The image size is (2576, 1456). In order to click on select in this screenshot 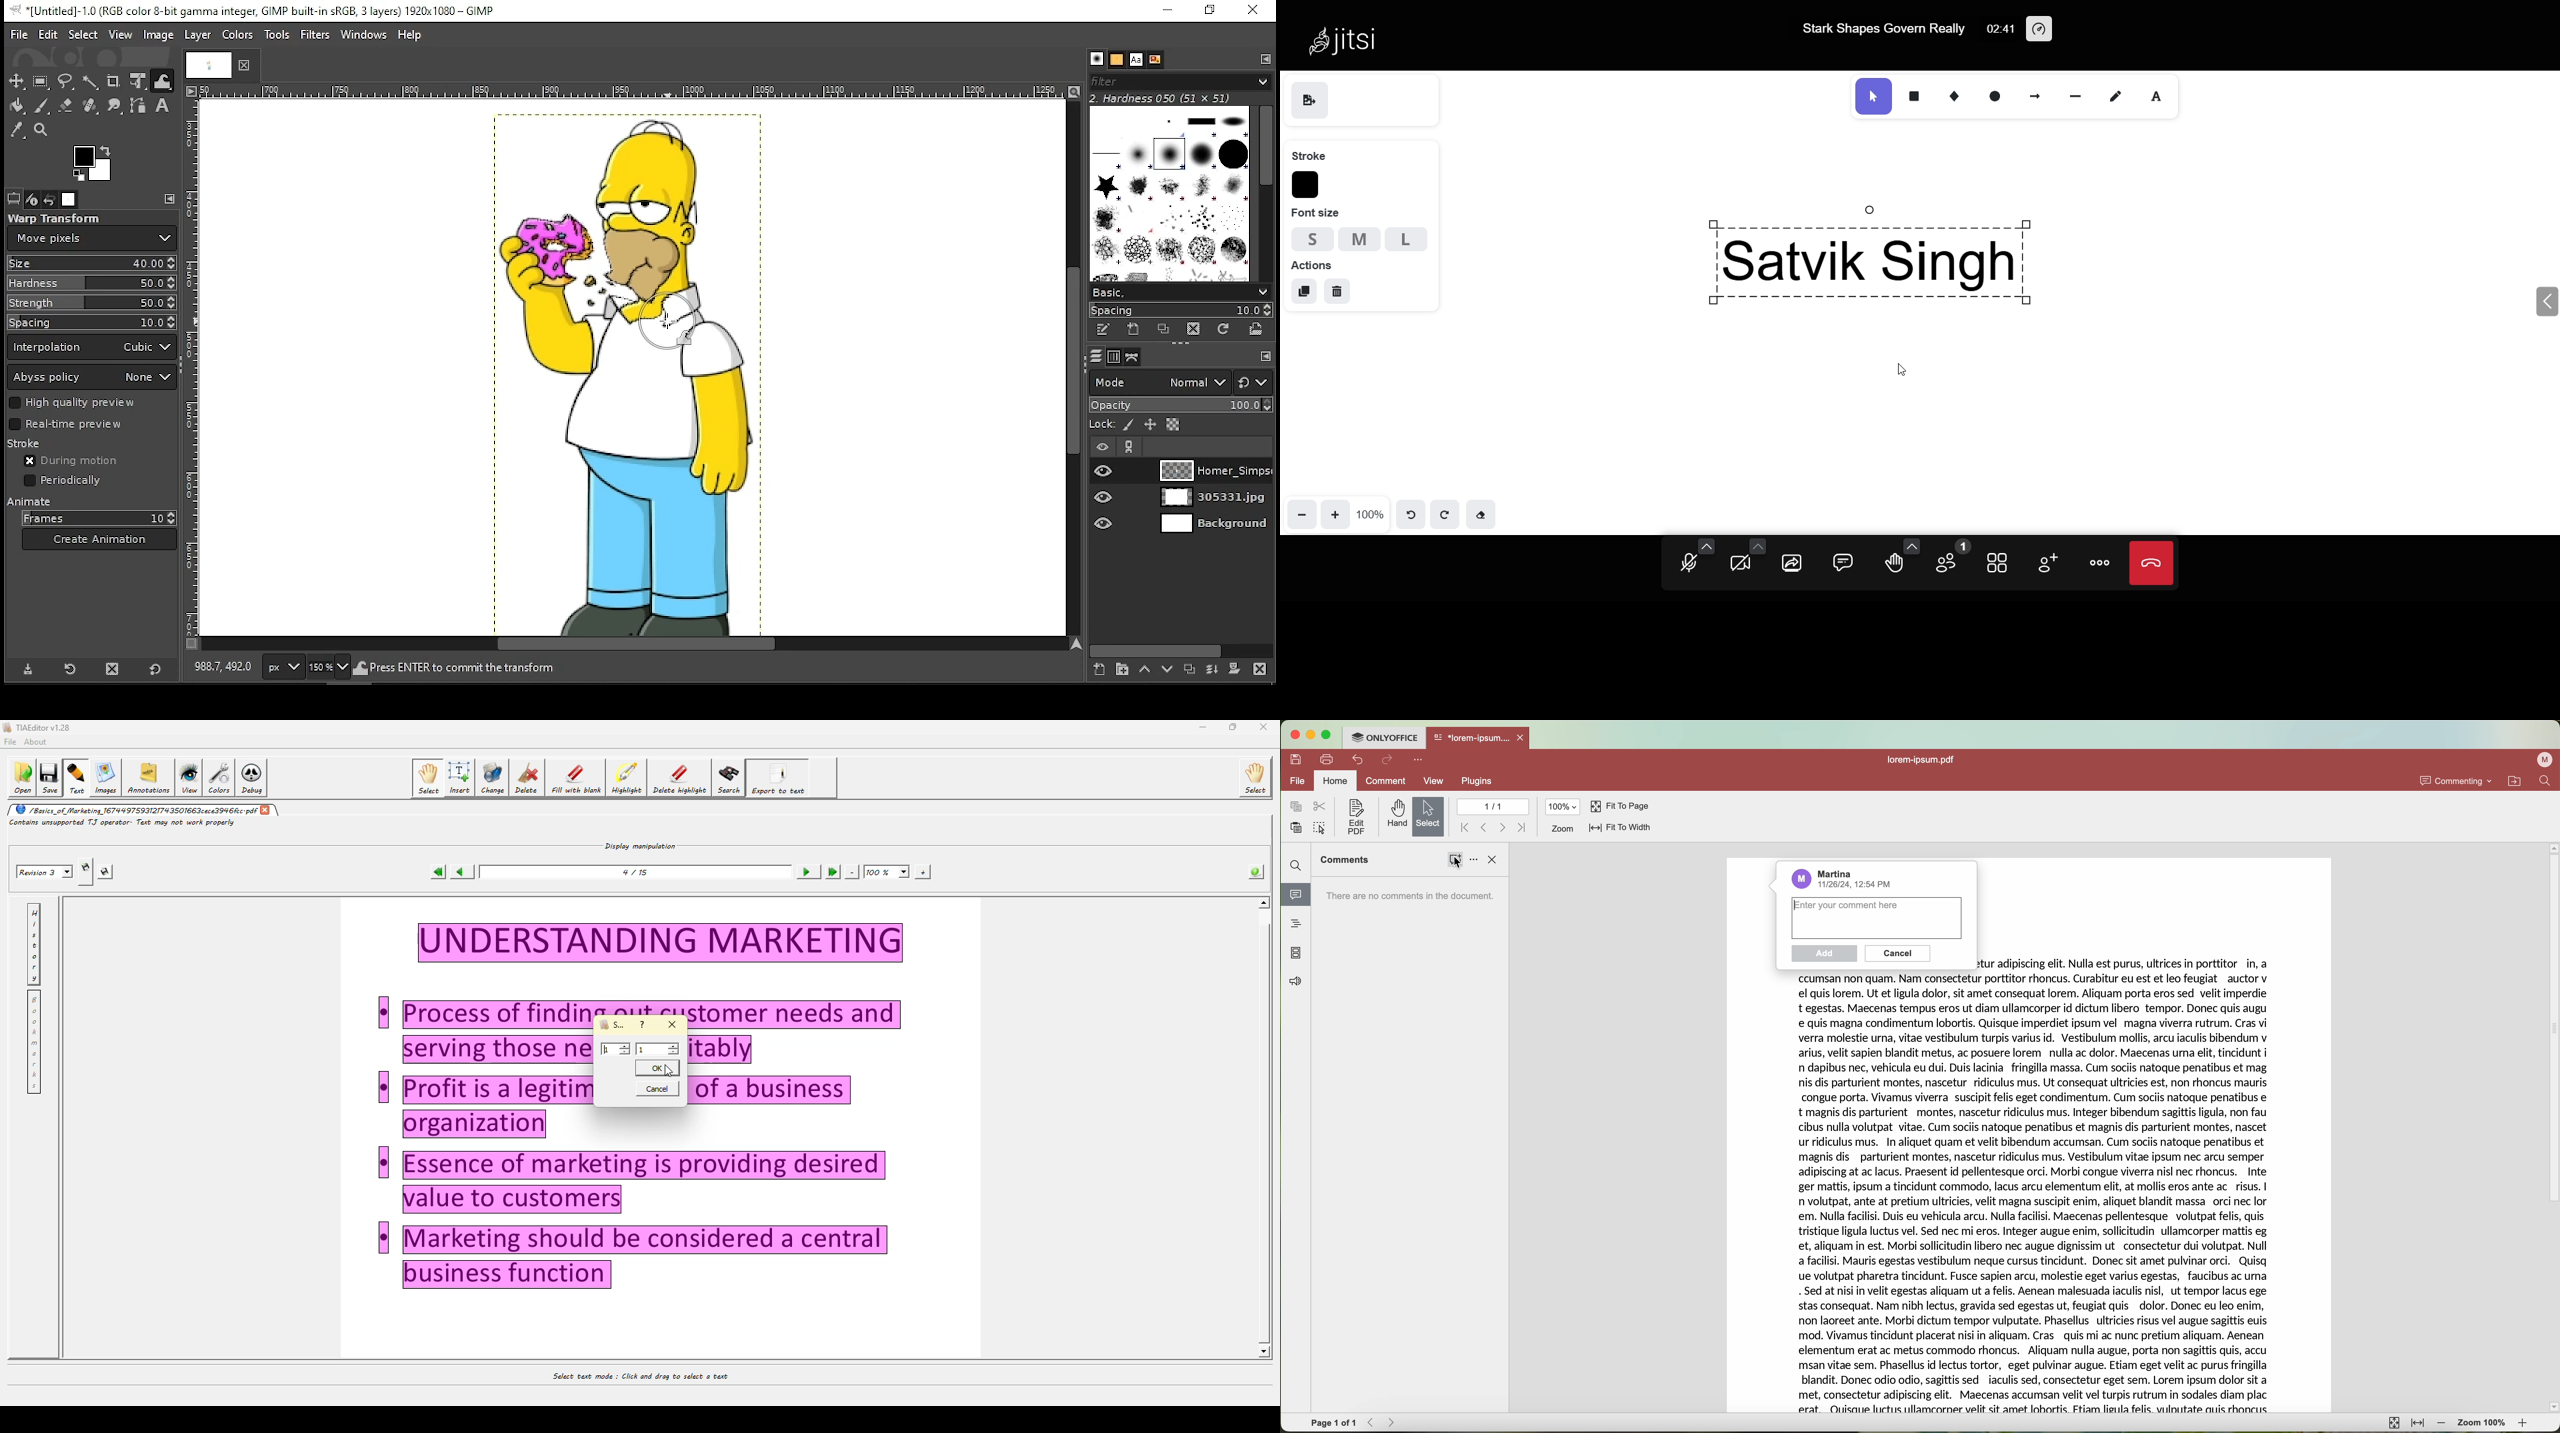, I will do `click(84, 34)`.